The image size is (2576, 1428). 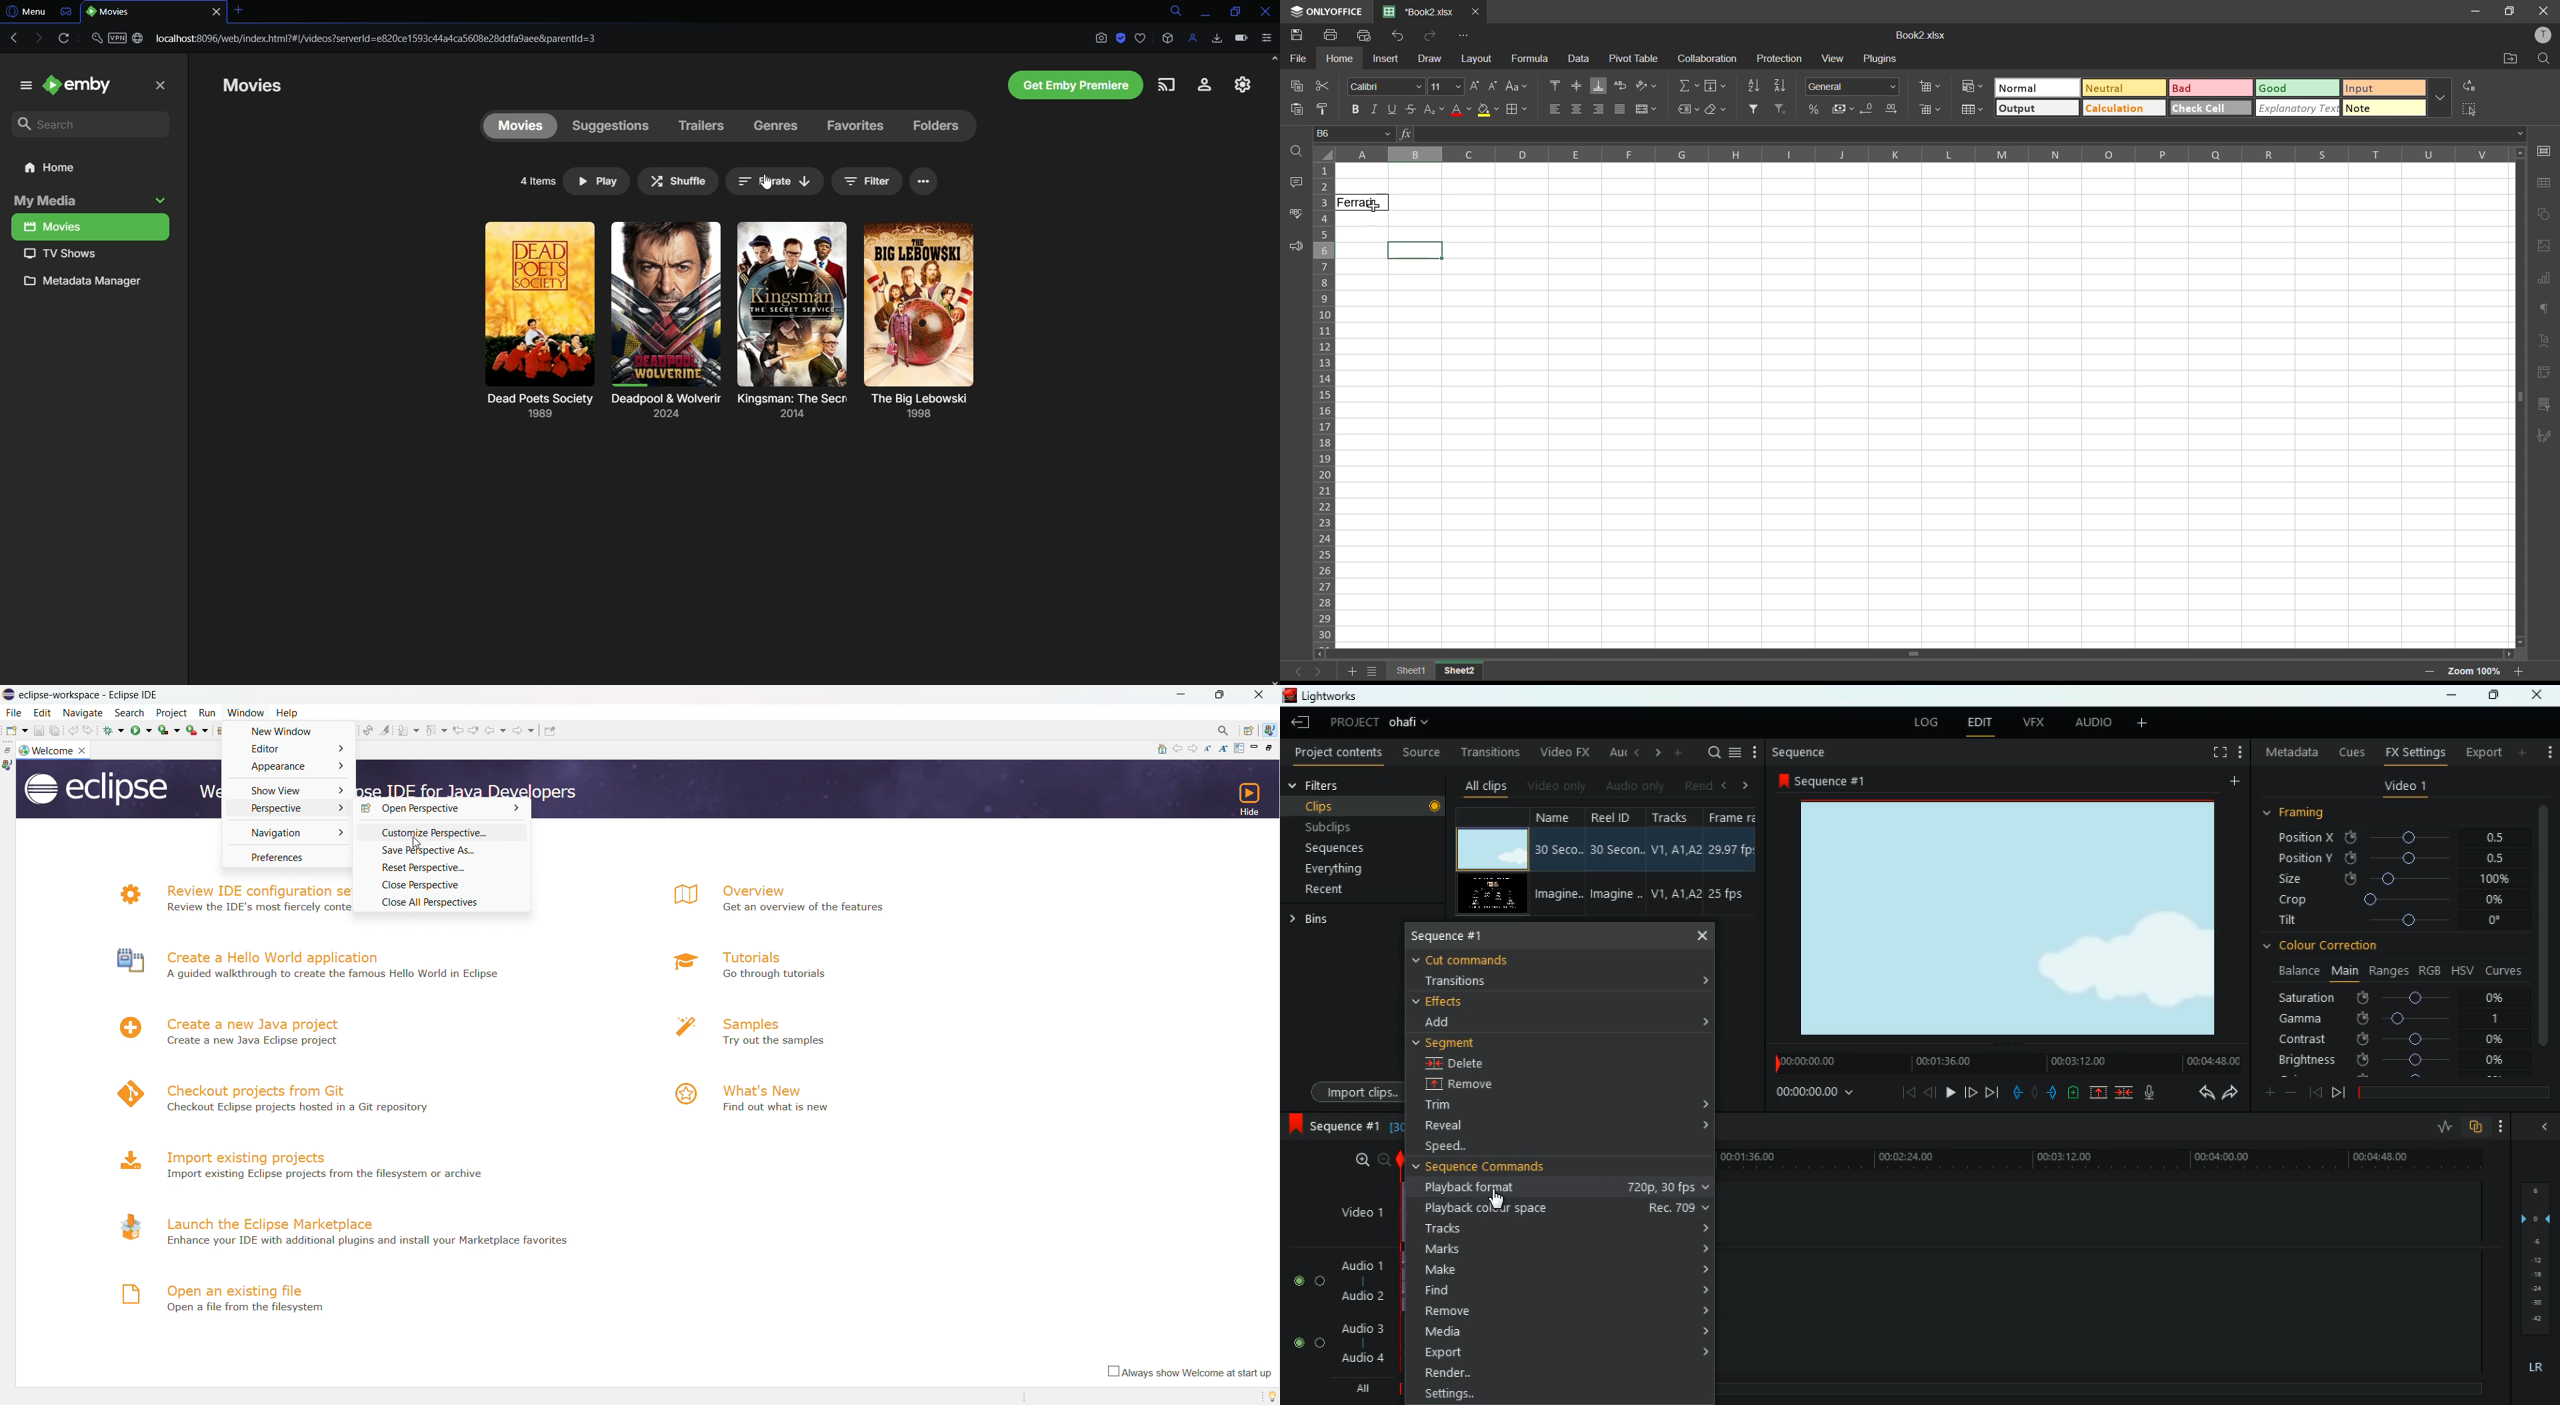 I want to click on emby, so click(x=85, y=83).